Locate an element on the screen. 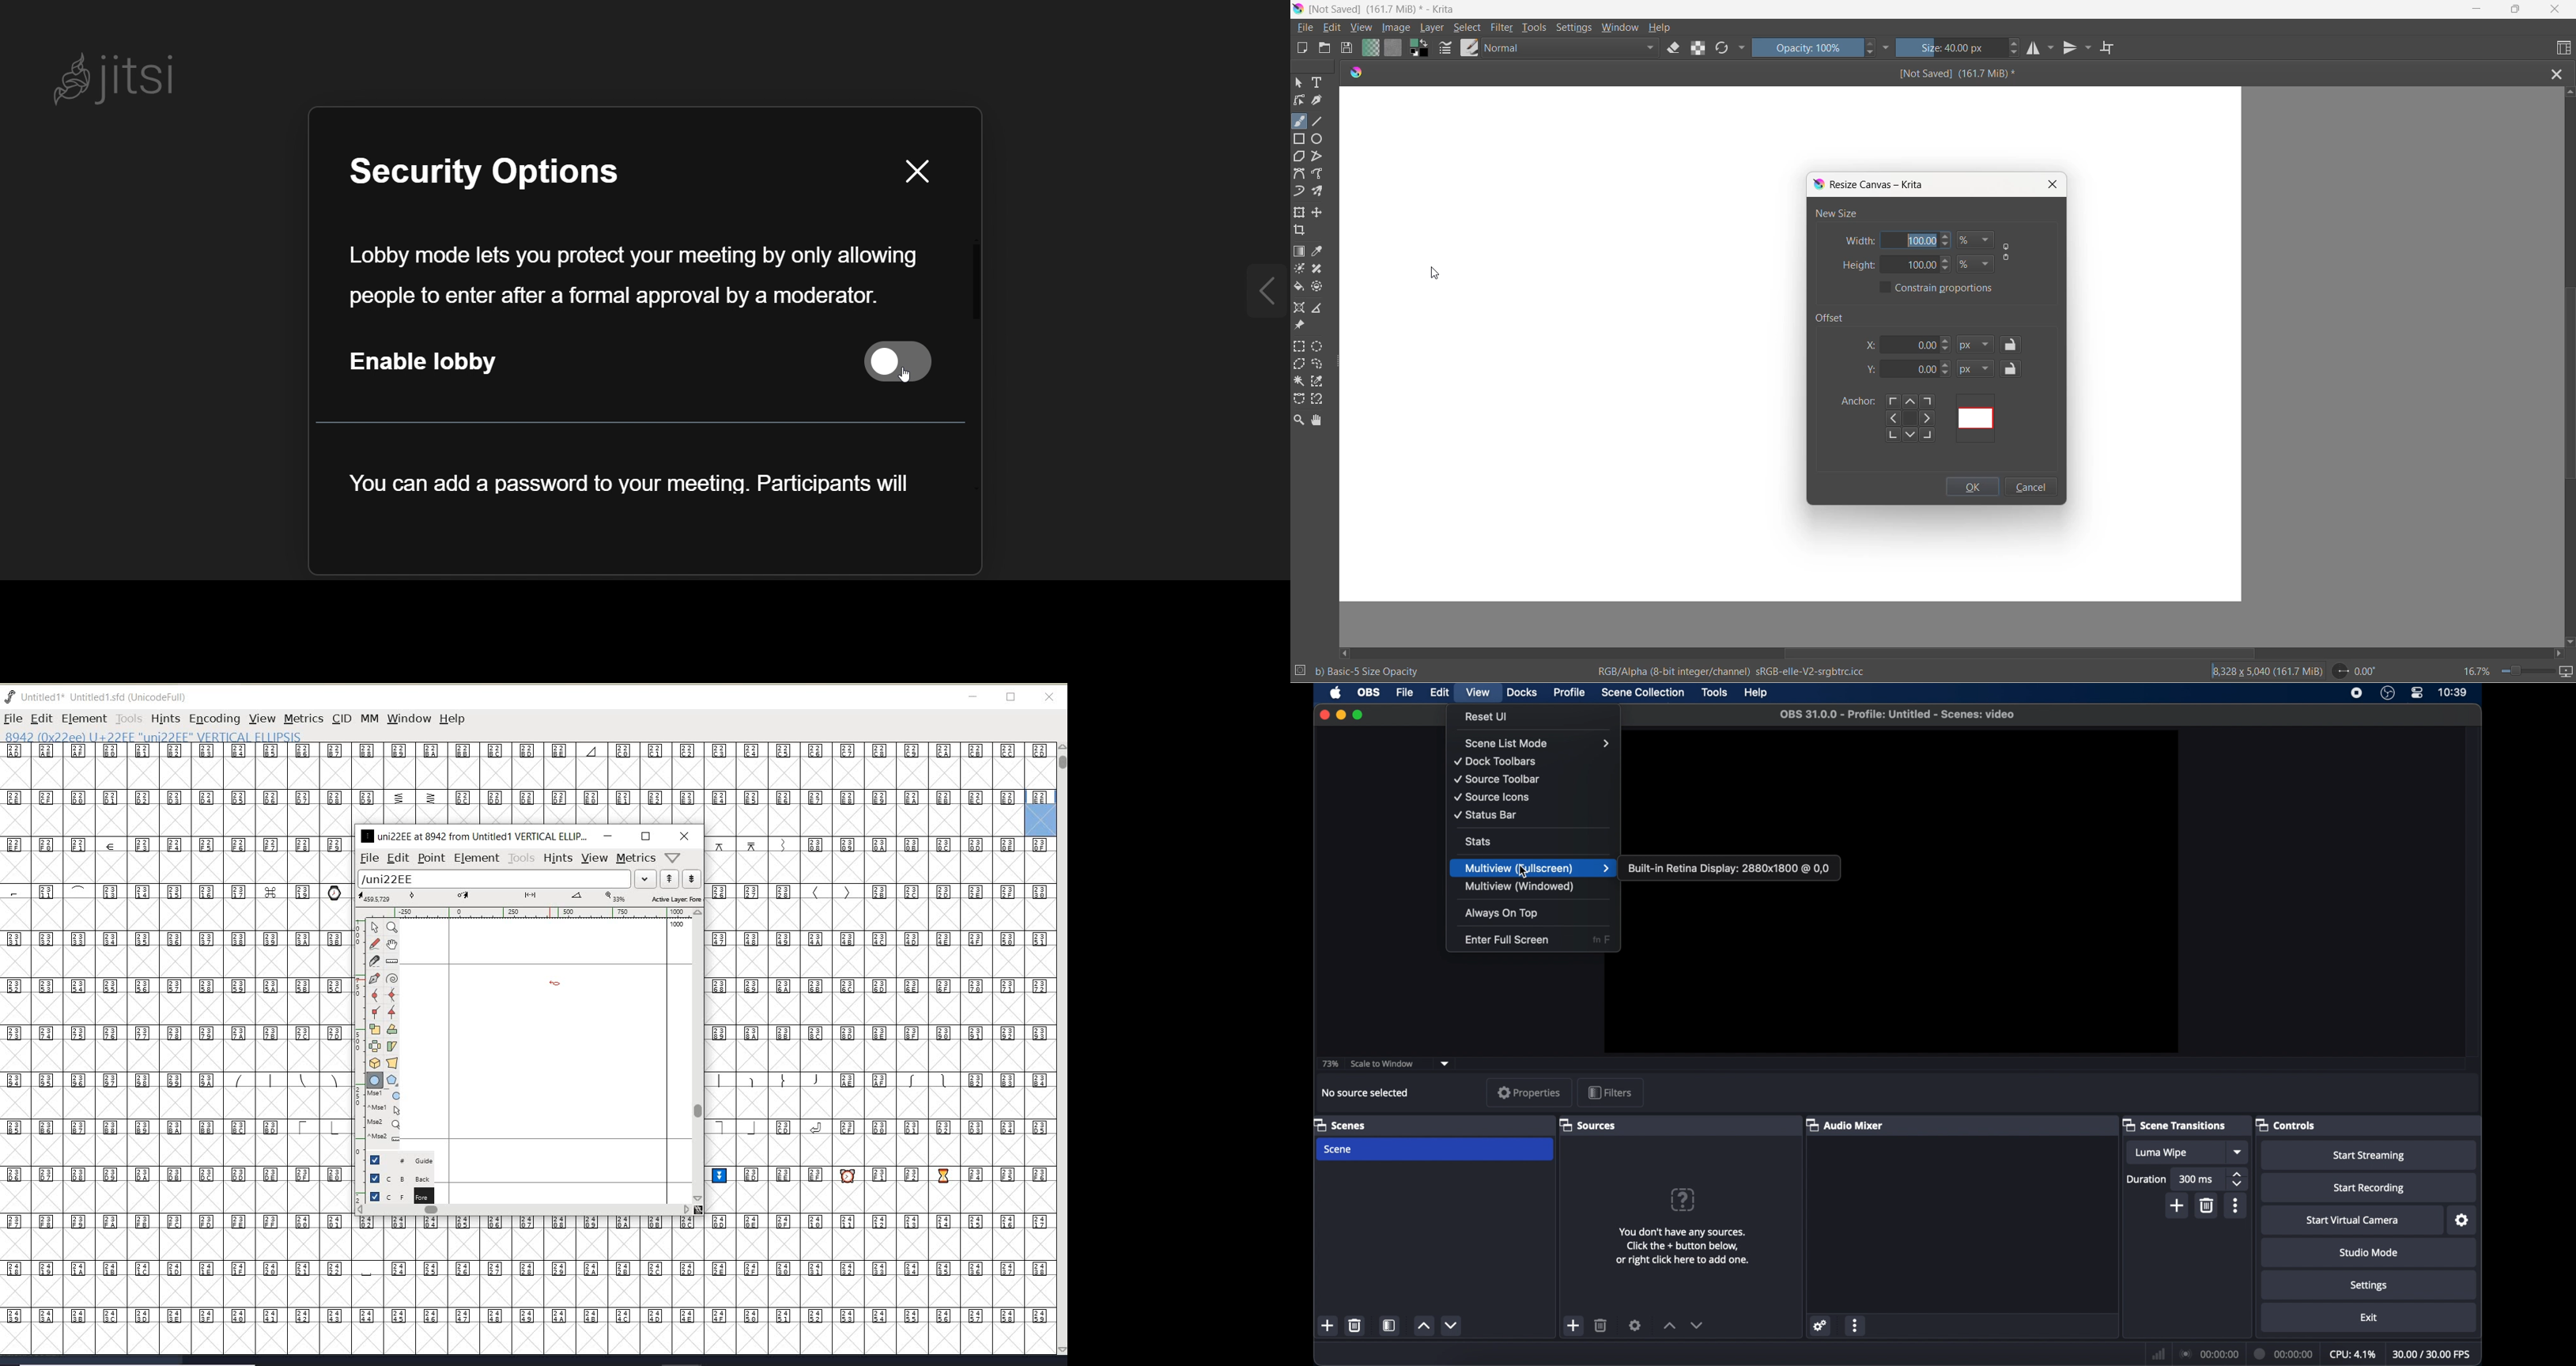 The image size is (2576, 1372). polygon or star is located at coordinates (392, 1081).